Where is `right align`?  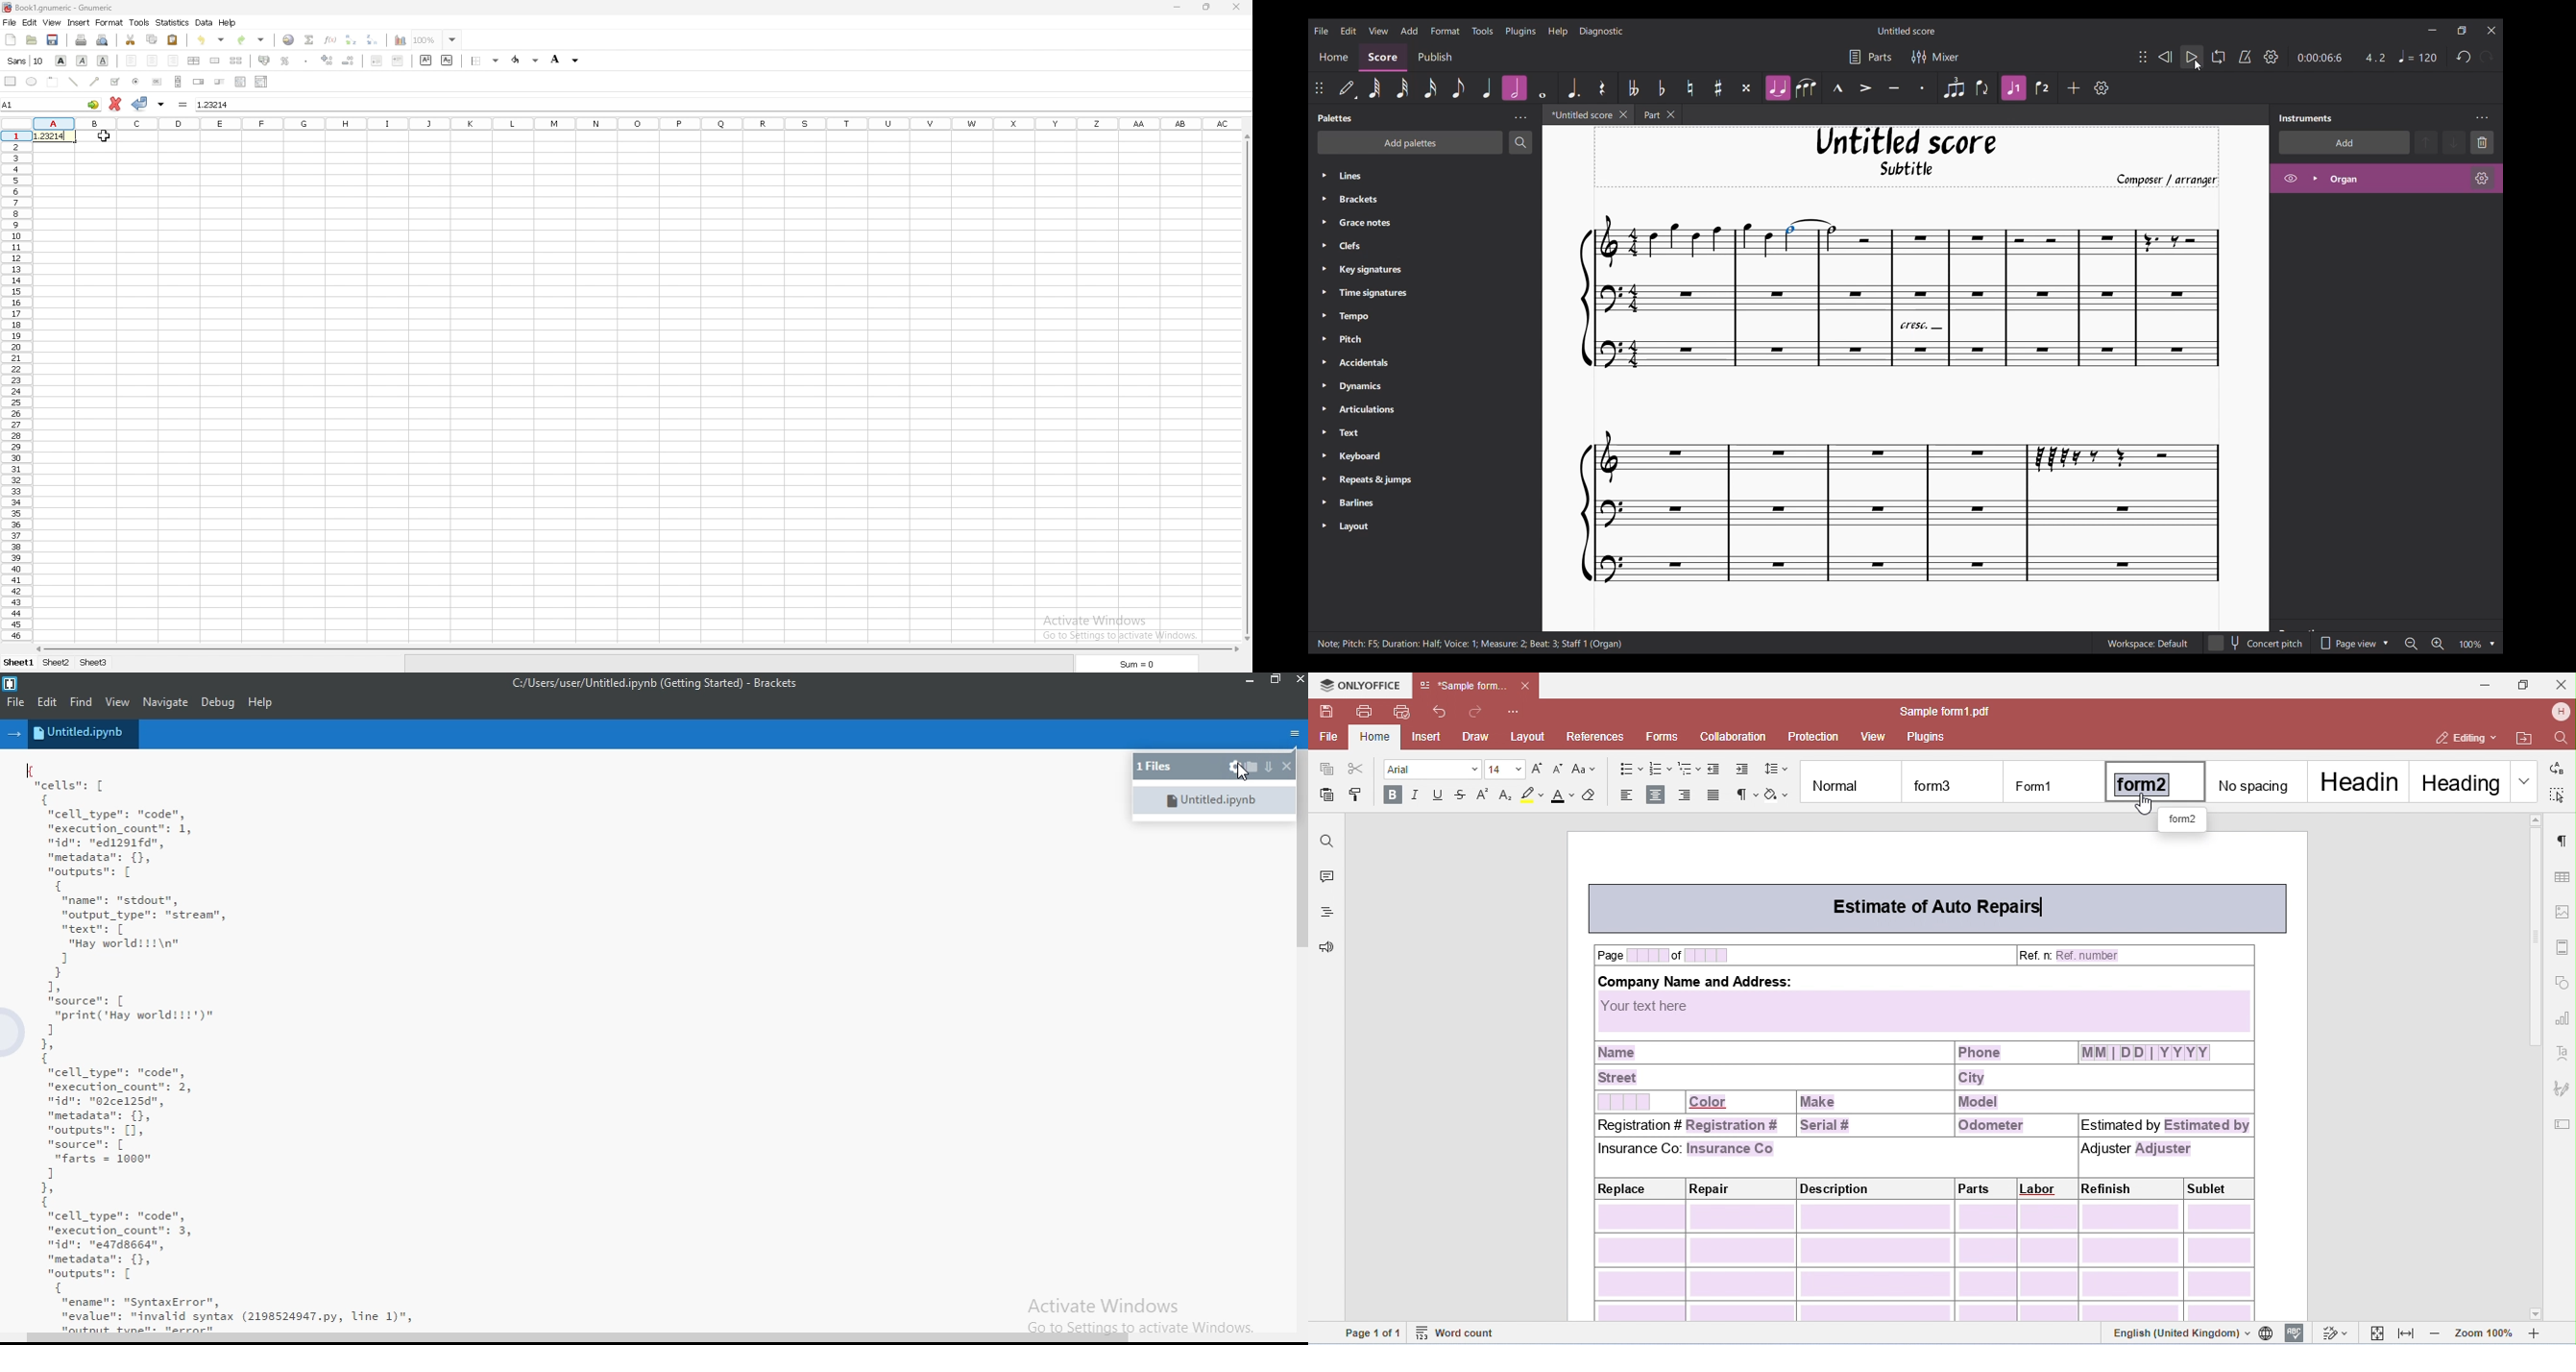 right align is located at coordinates (173, 61).